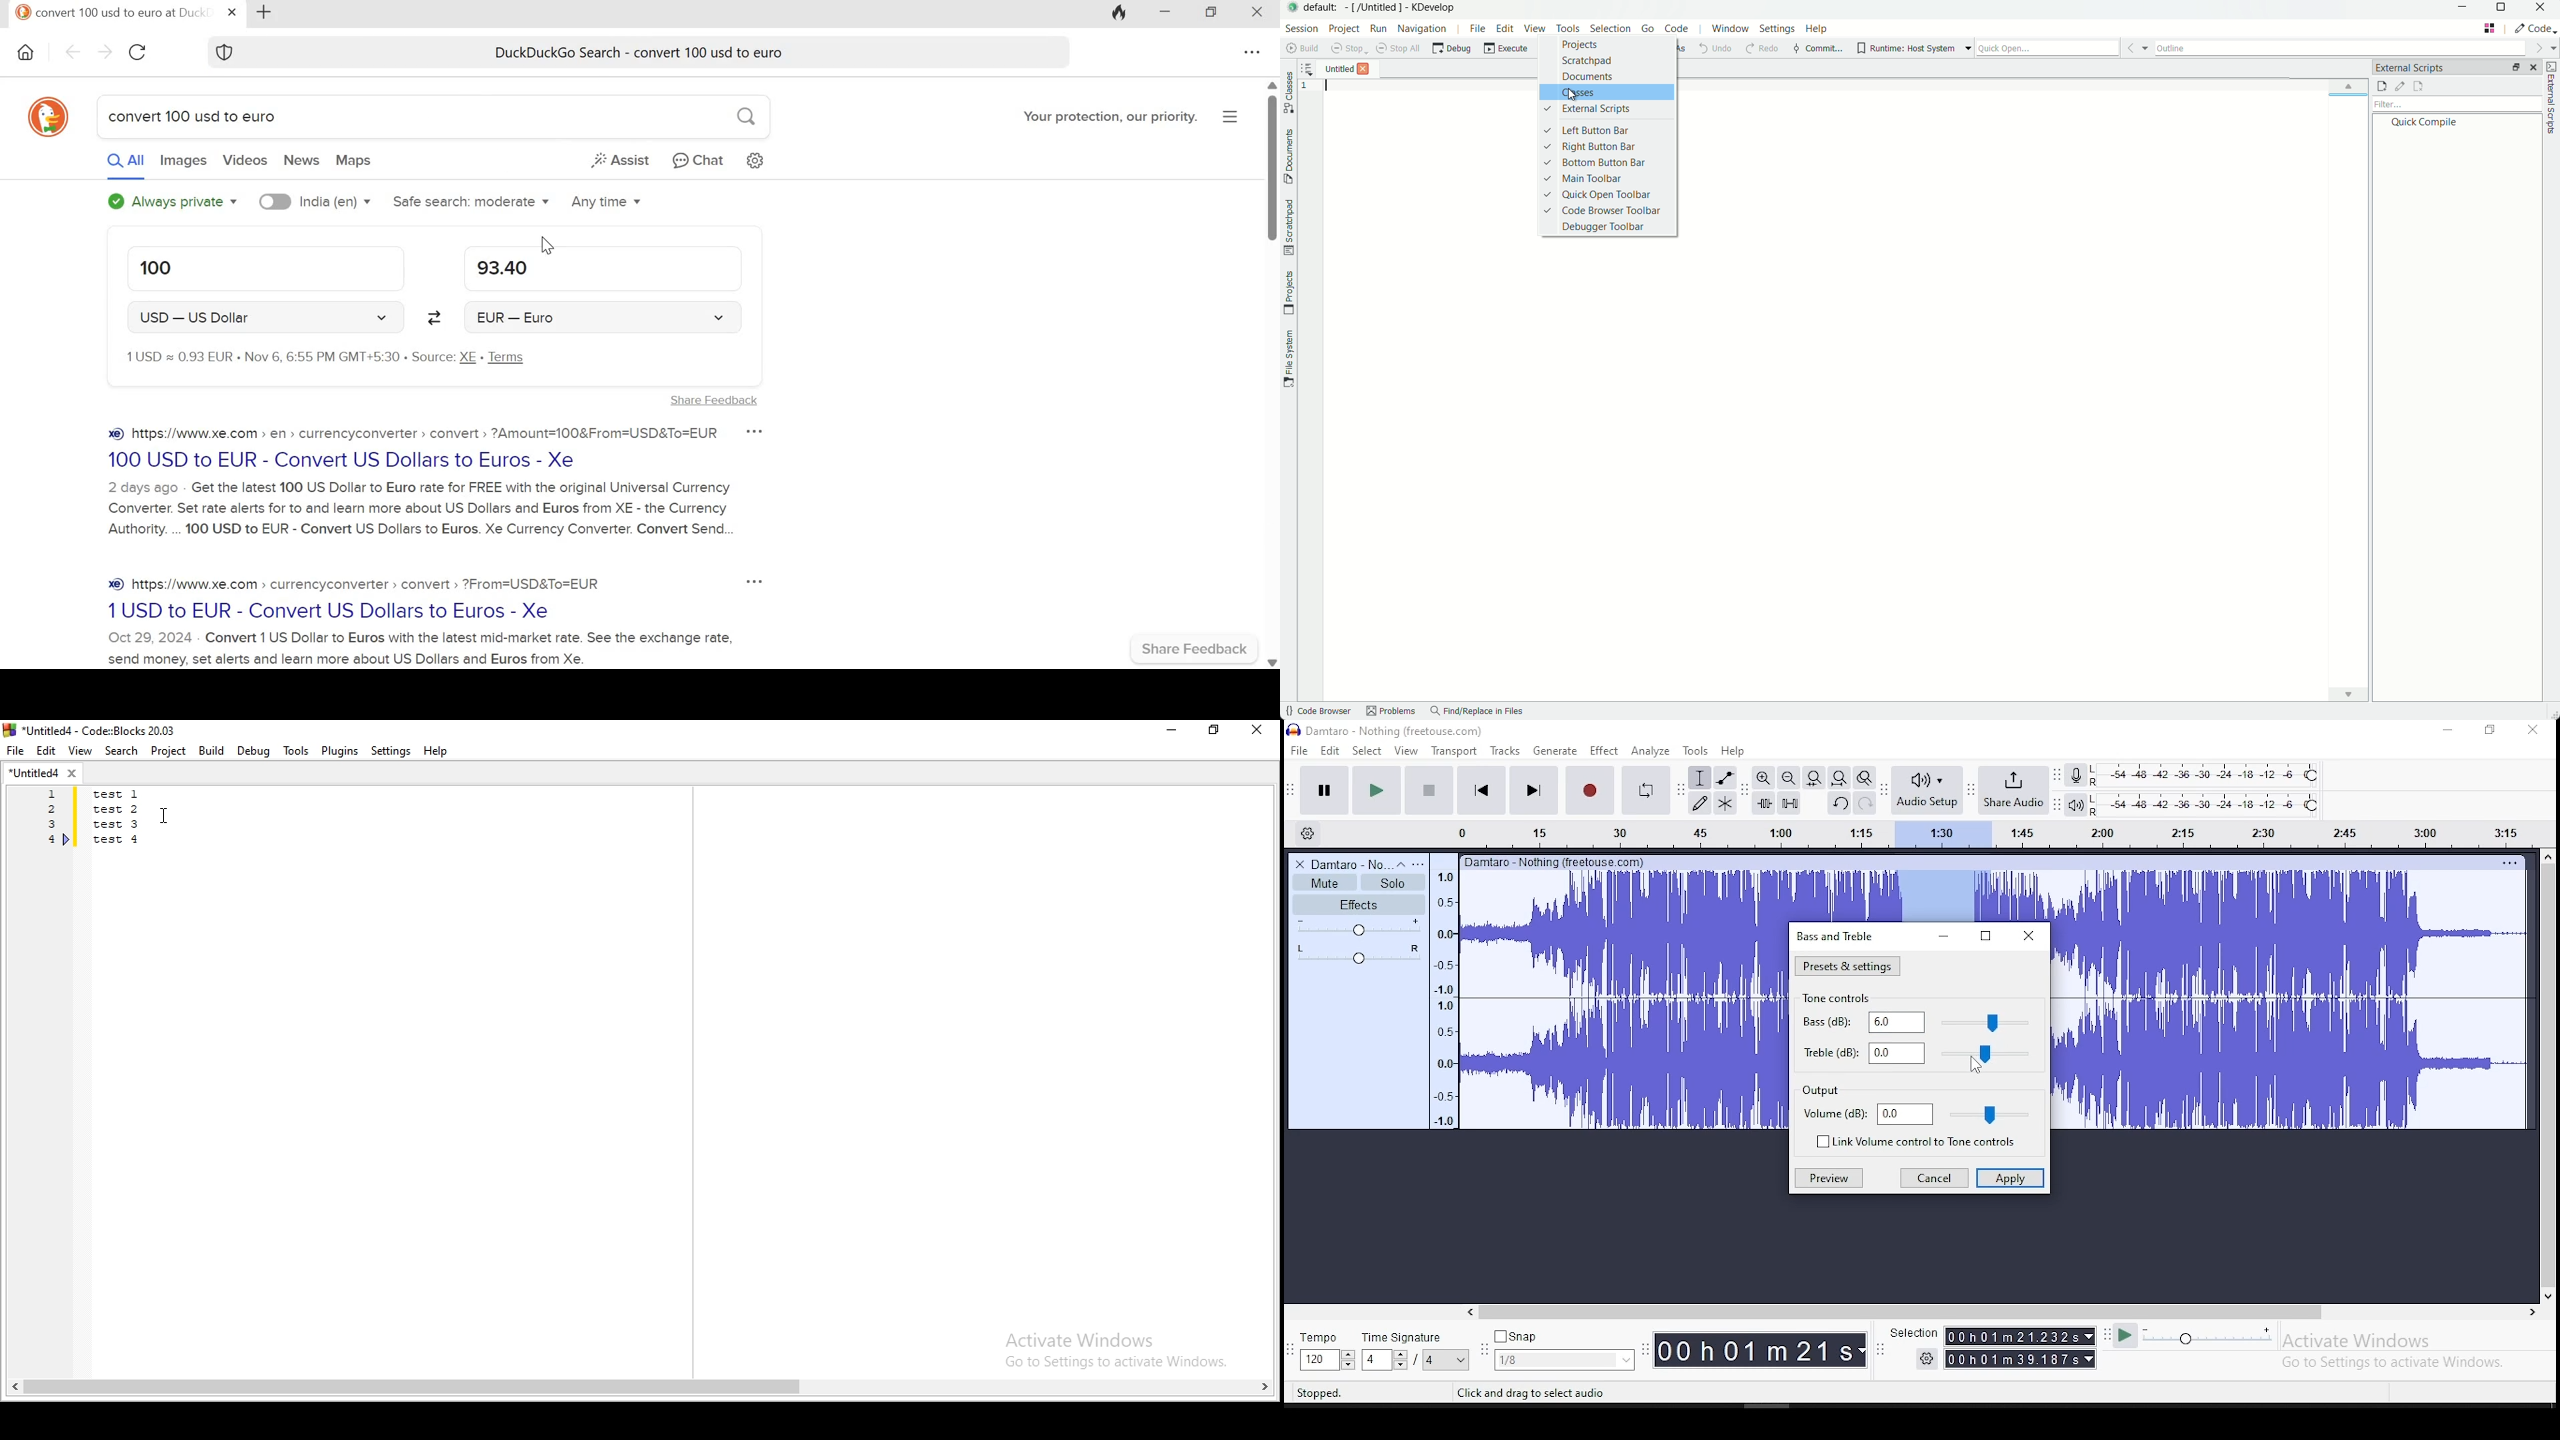 Image resolution: width=2576 pixels, height=1456 pixels. What do you see at coordinates (1700, 803) in the screenshot?
I see `draw tool` at bounding box center [1700, 803].